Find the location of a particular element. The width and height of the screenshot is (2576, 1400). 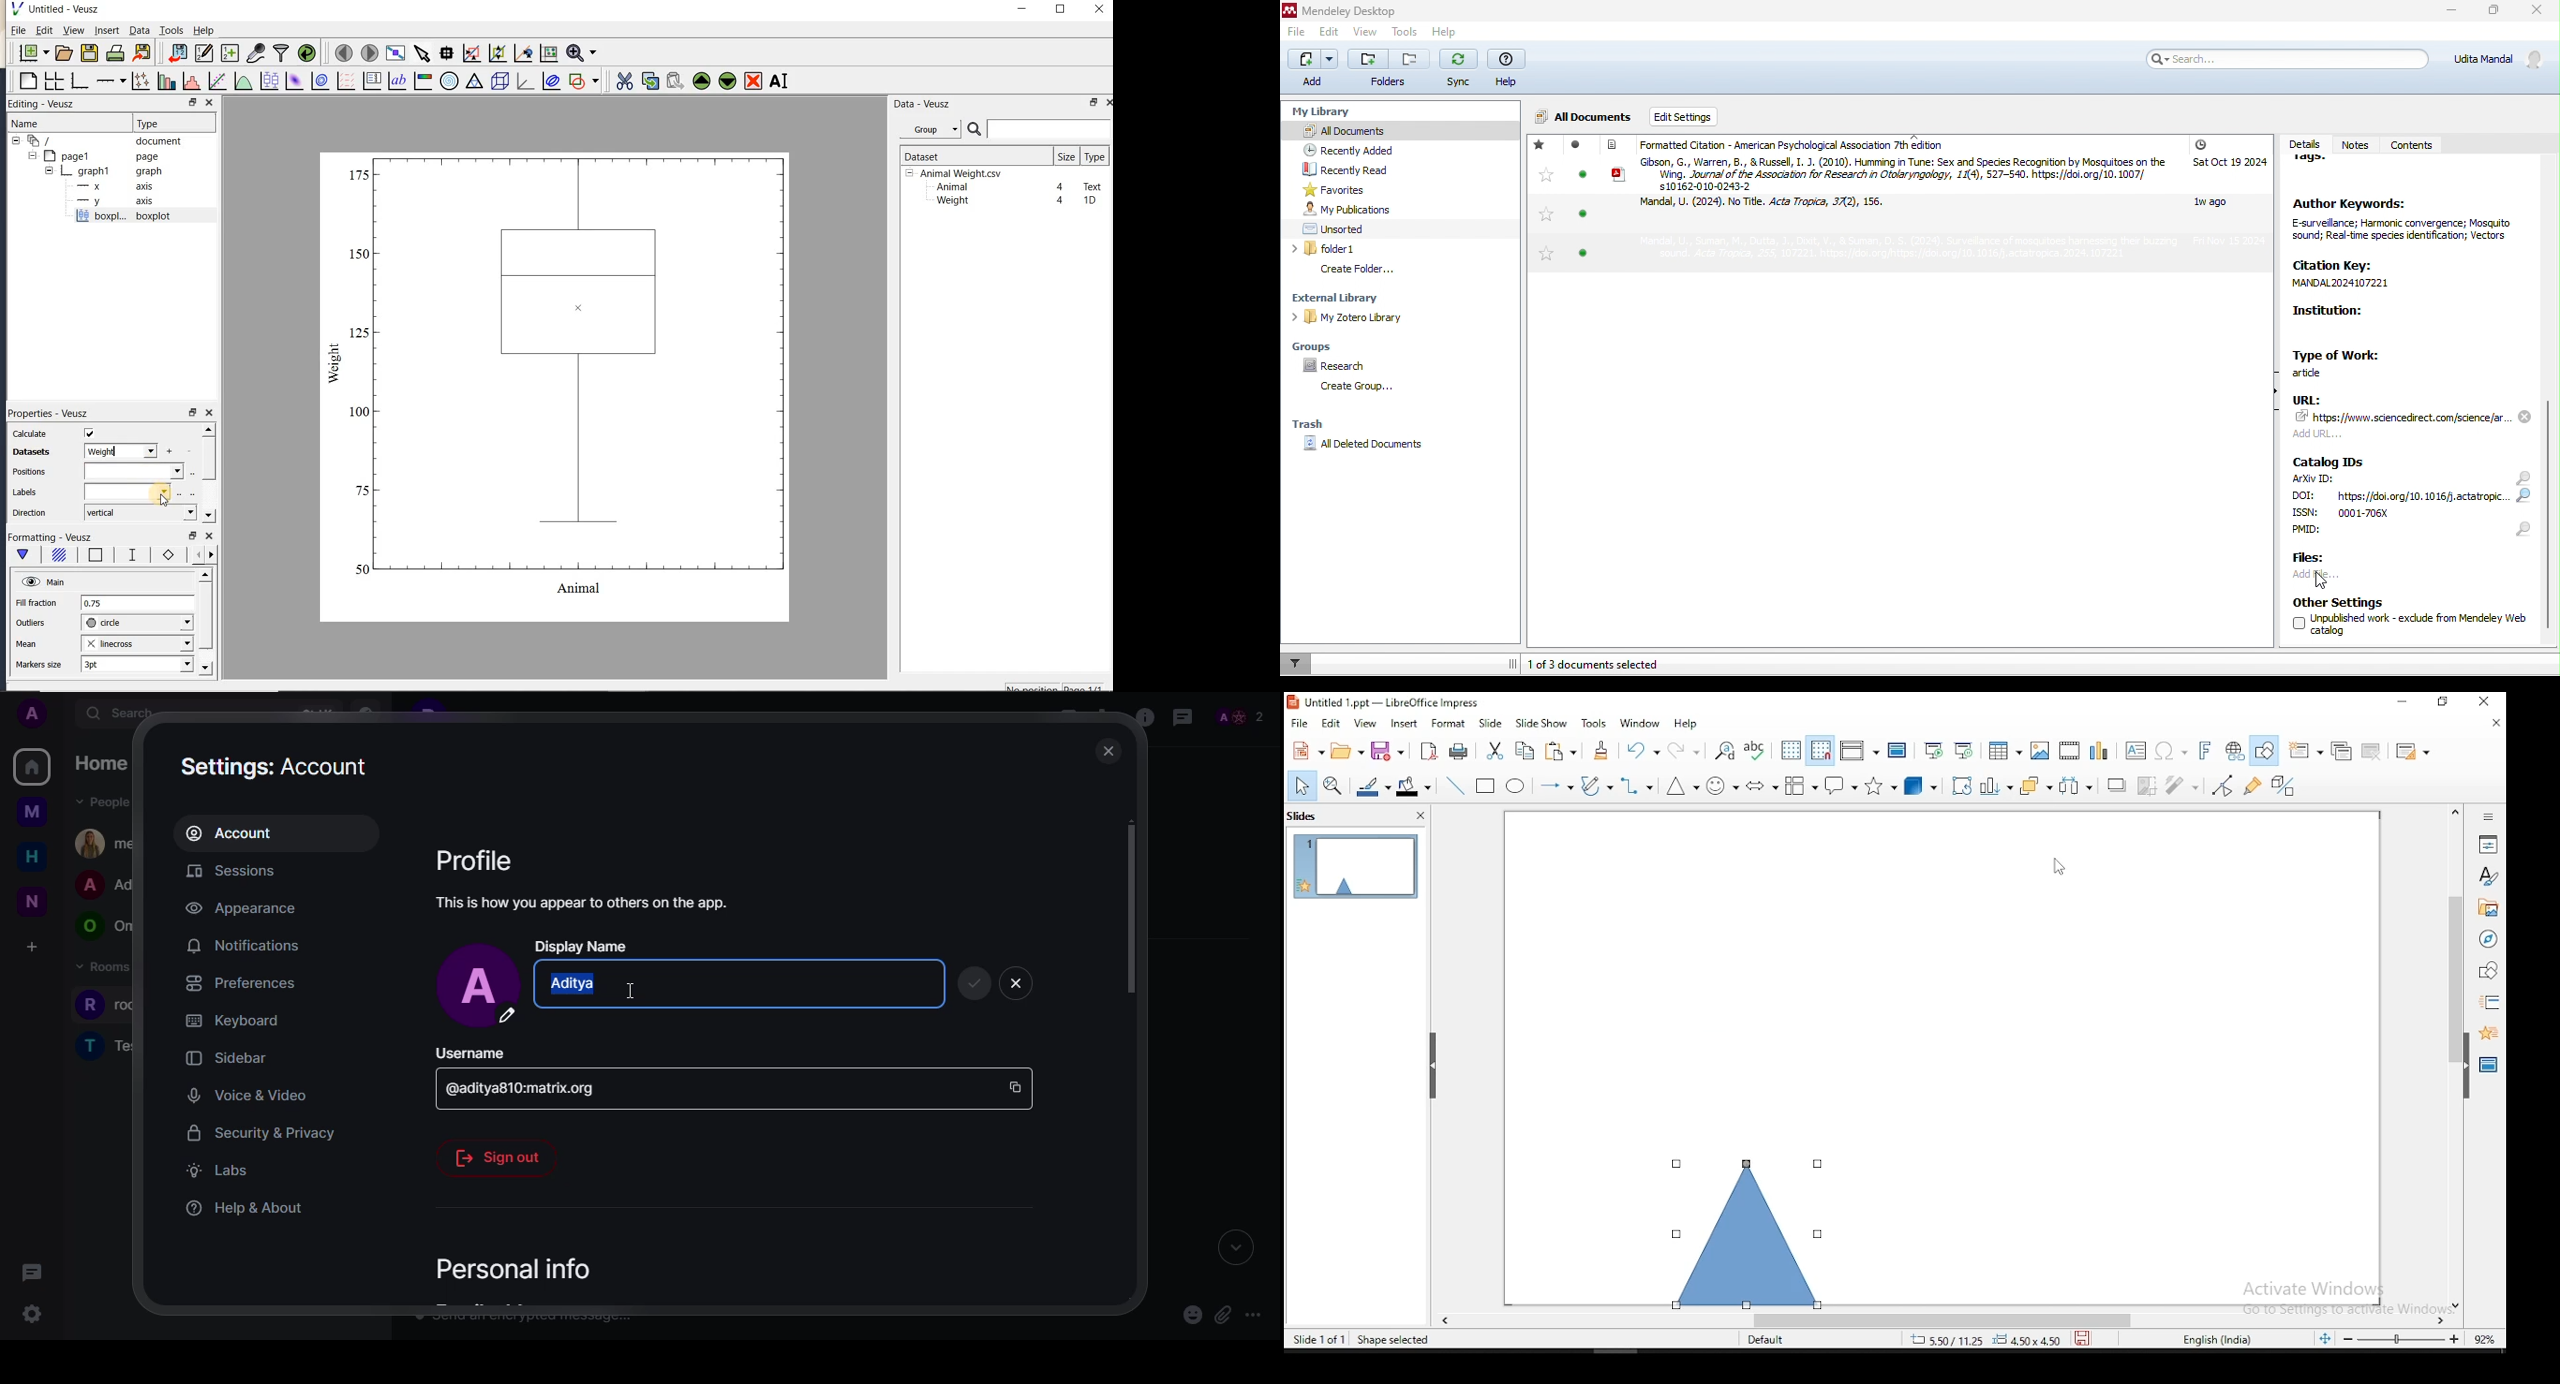

histogram of a dataset is located at coordinates (191, 81).